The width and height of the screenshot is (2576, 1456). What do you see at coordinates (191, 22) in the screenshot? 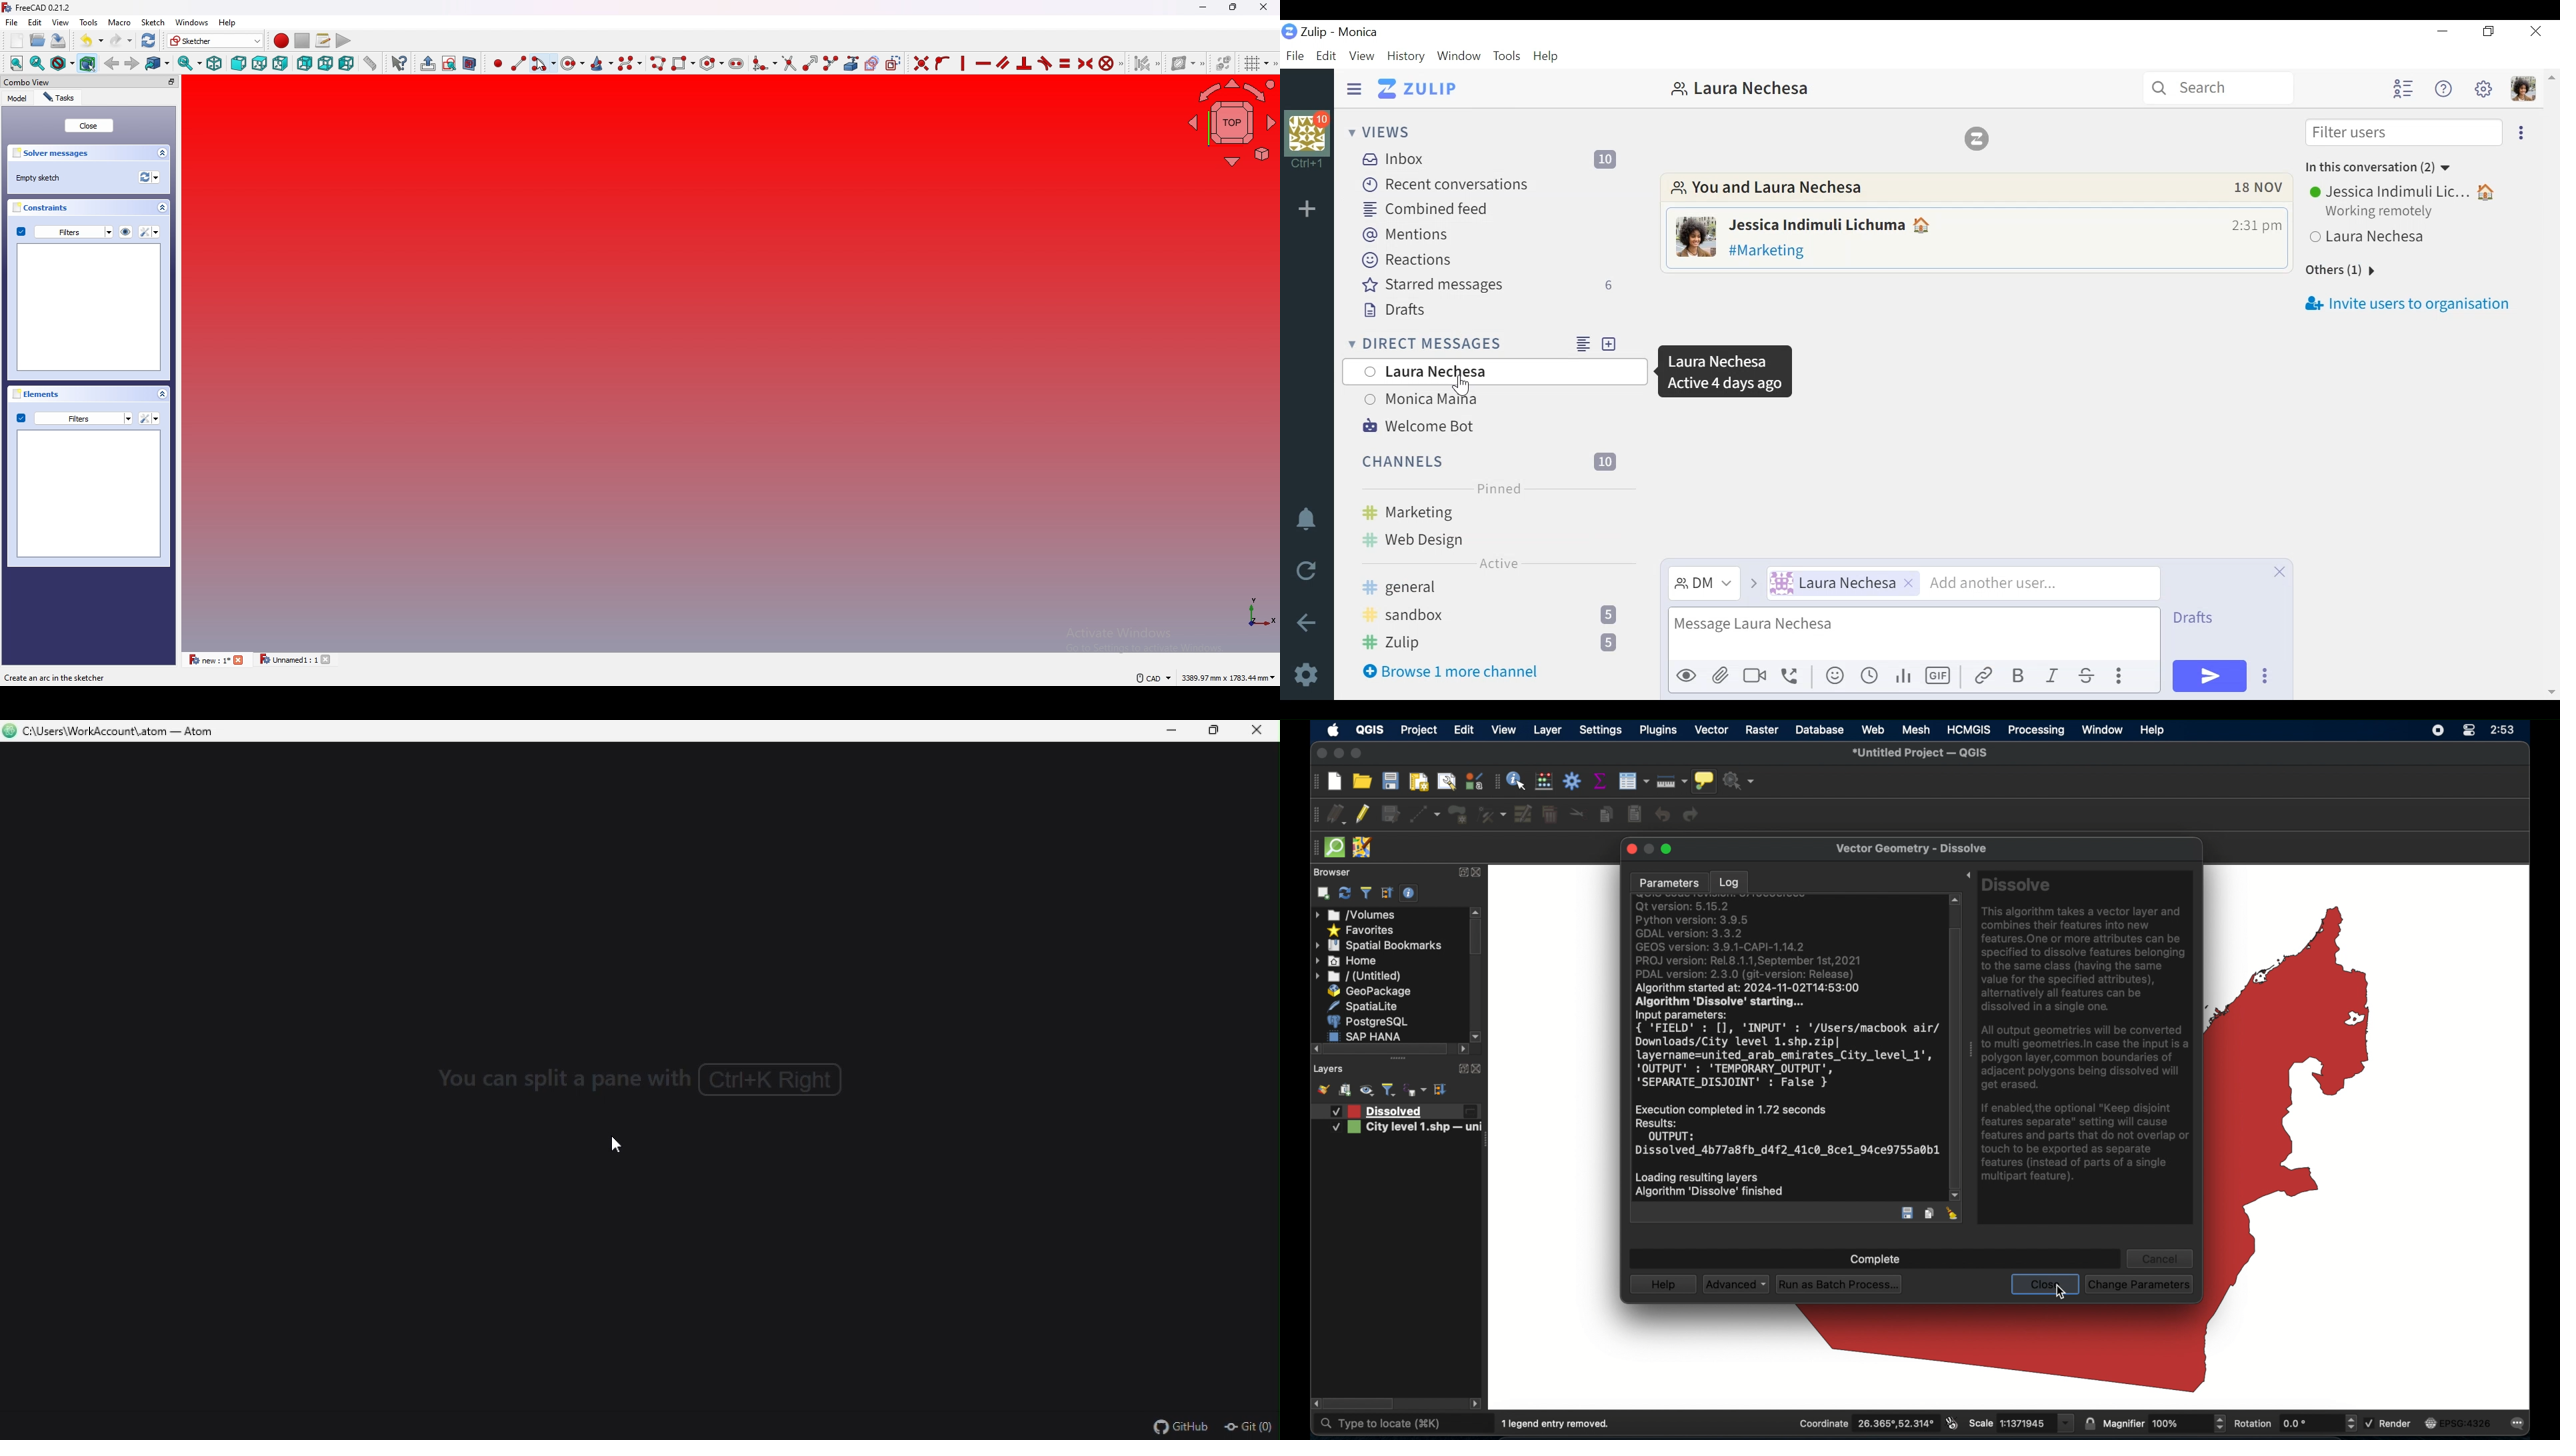
I see `windows` at bounding box center [191, 22].